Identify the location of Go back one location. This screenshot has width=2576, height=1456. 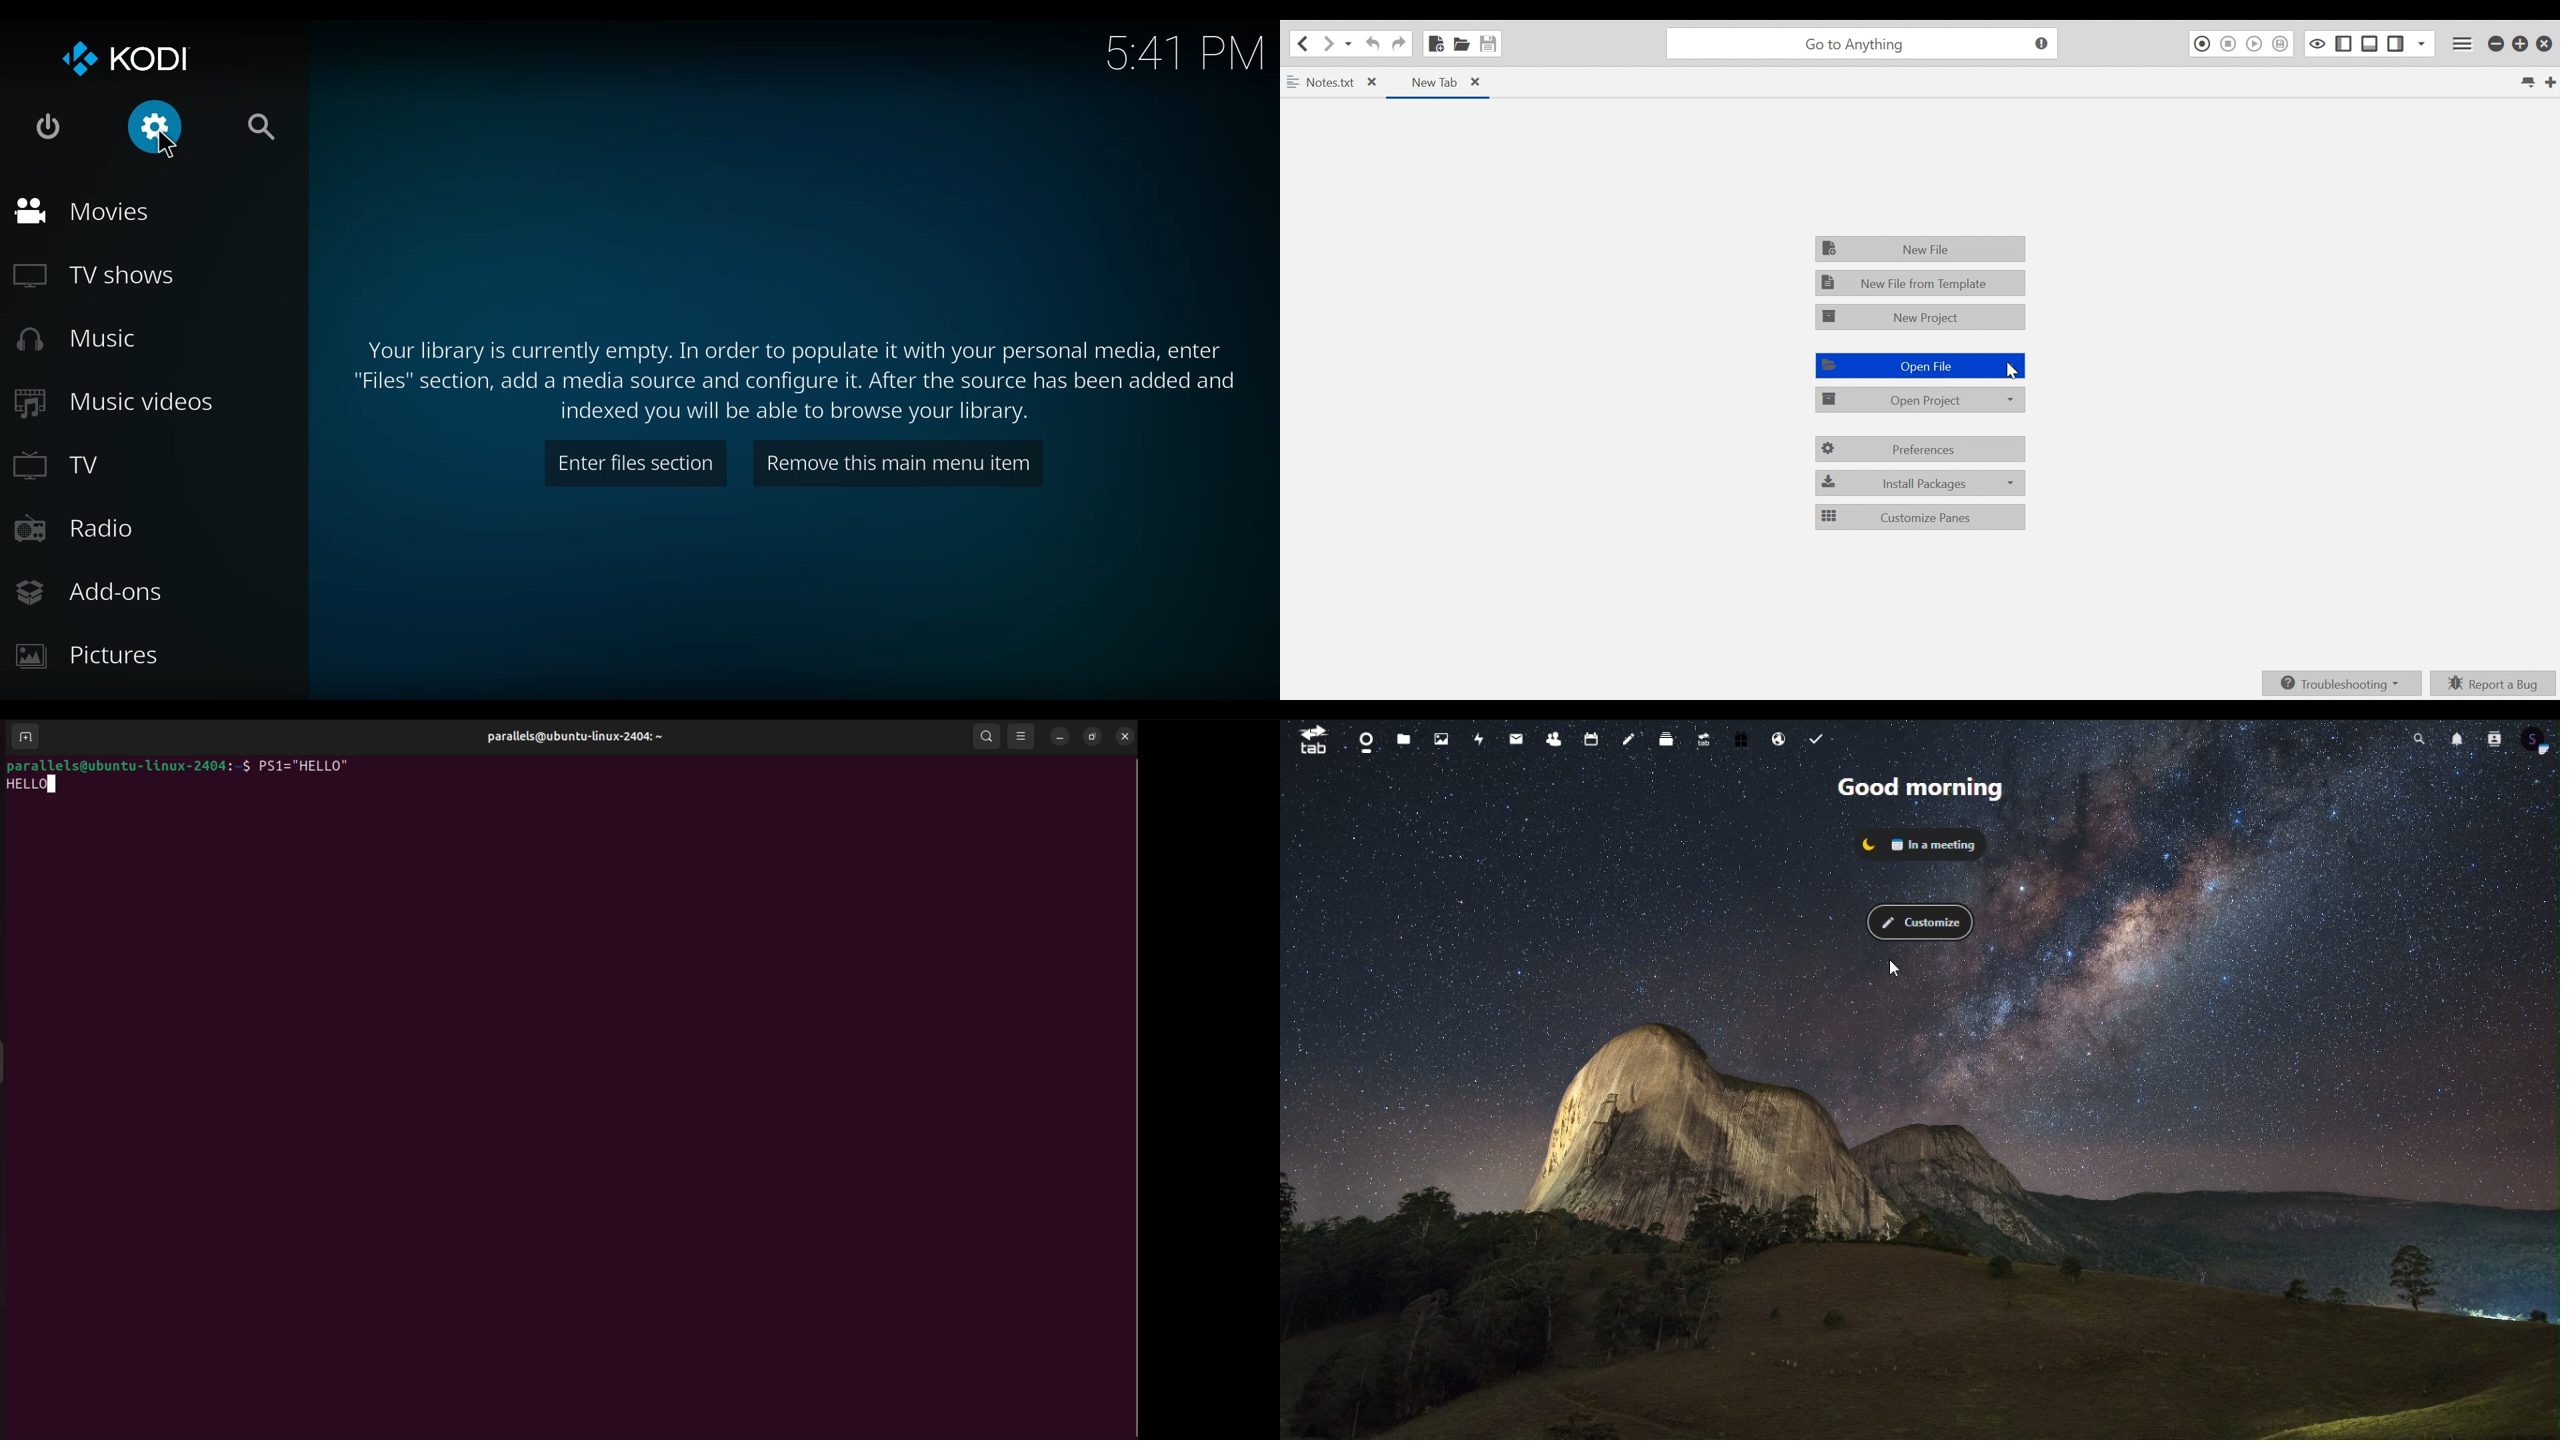
(1305, 43).